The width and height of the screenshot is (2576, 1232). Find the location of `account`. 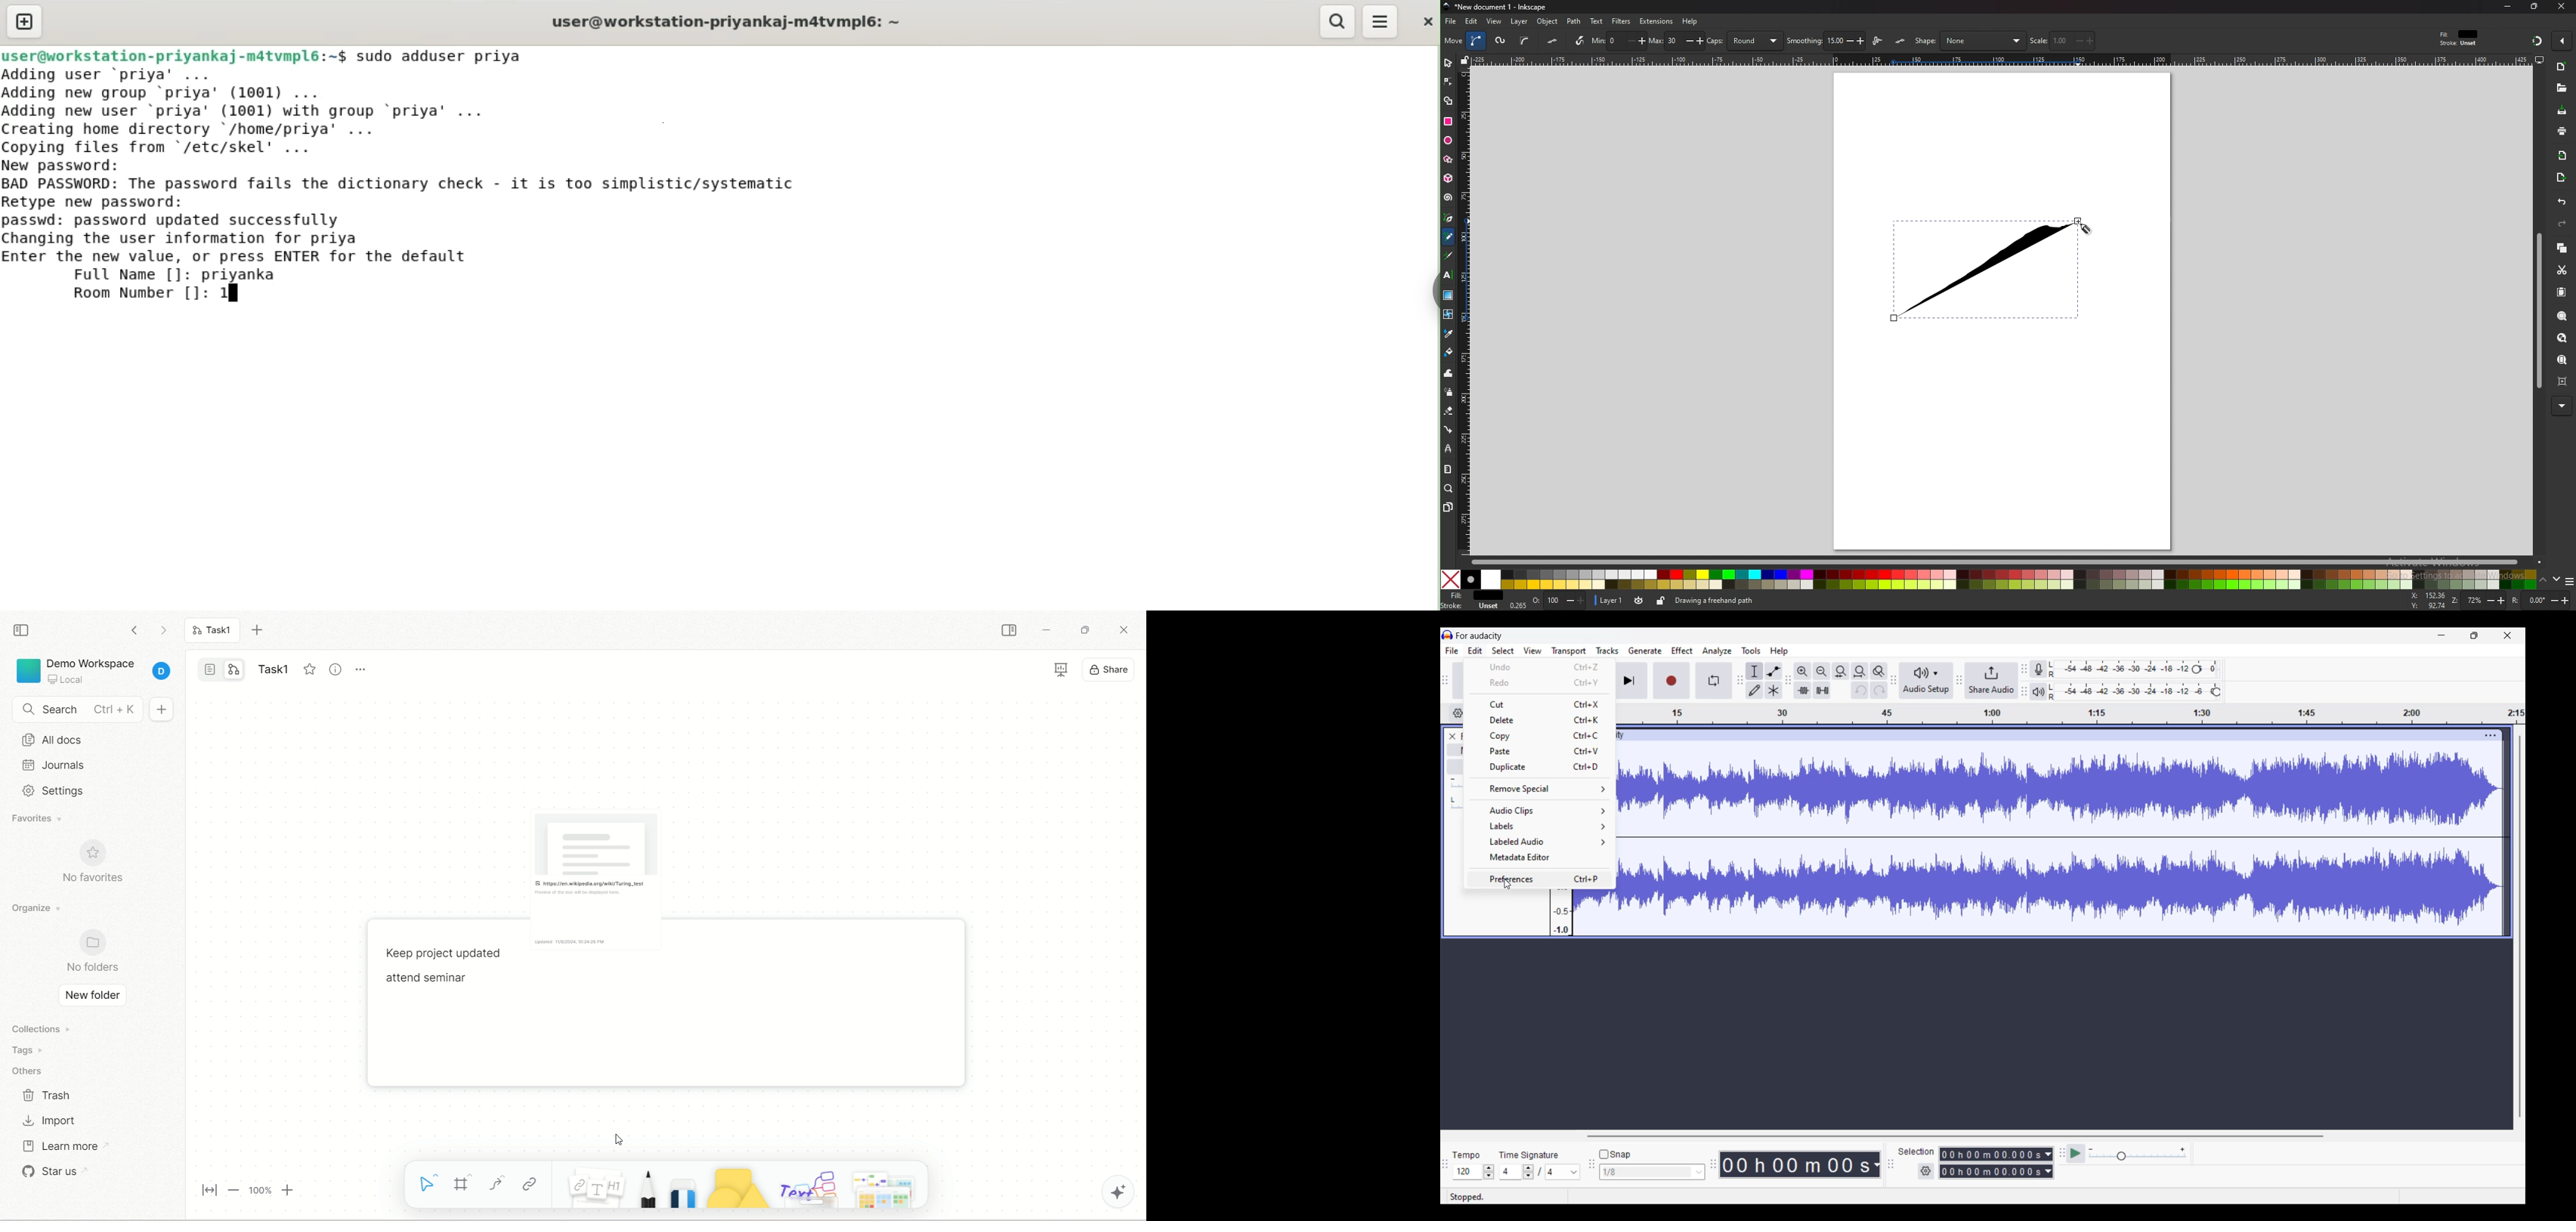

account is located at coordinates (162, 672).